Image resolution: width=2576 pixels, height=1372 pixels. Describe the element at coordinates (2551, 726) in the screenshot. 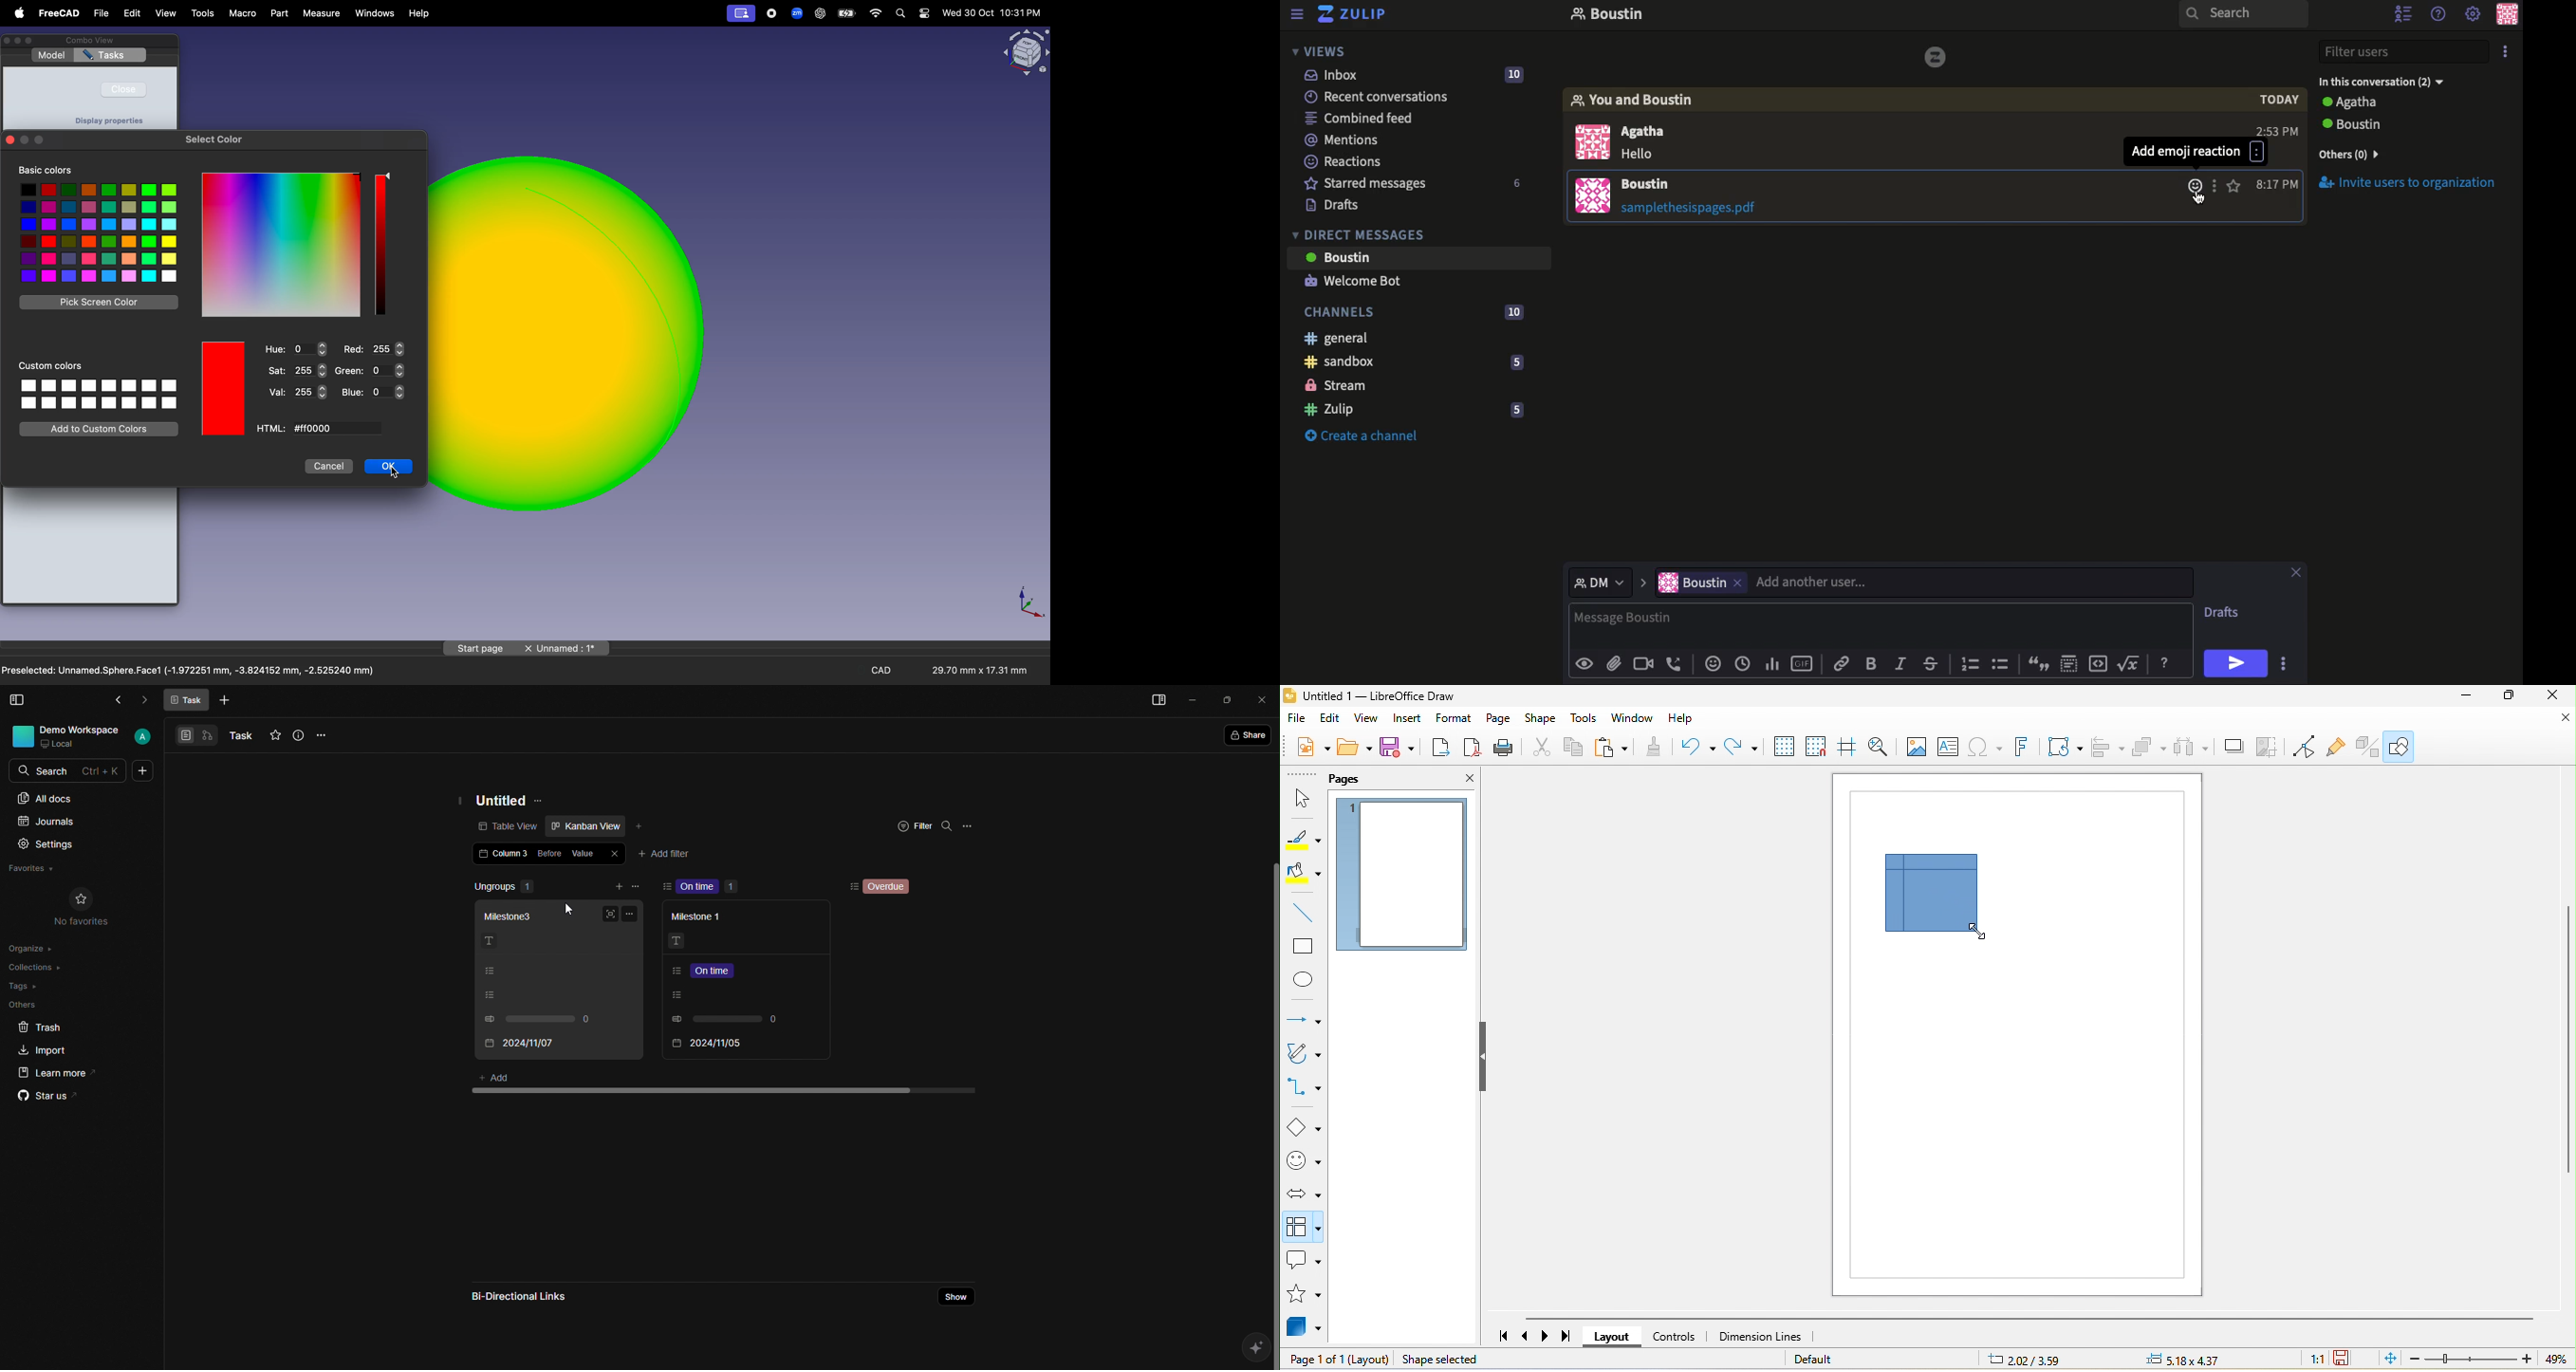

I see `close` at that location.